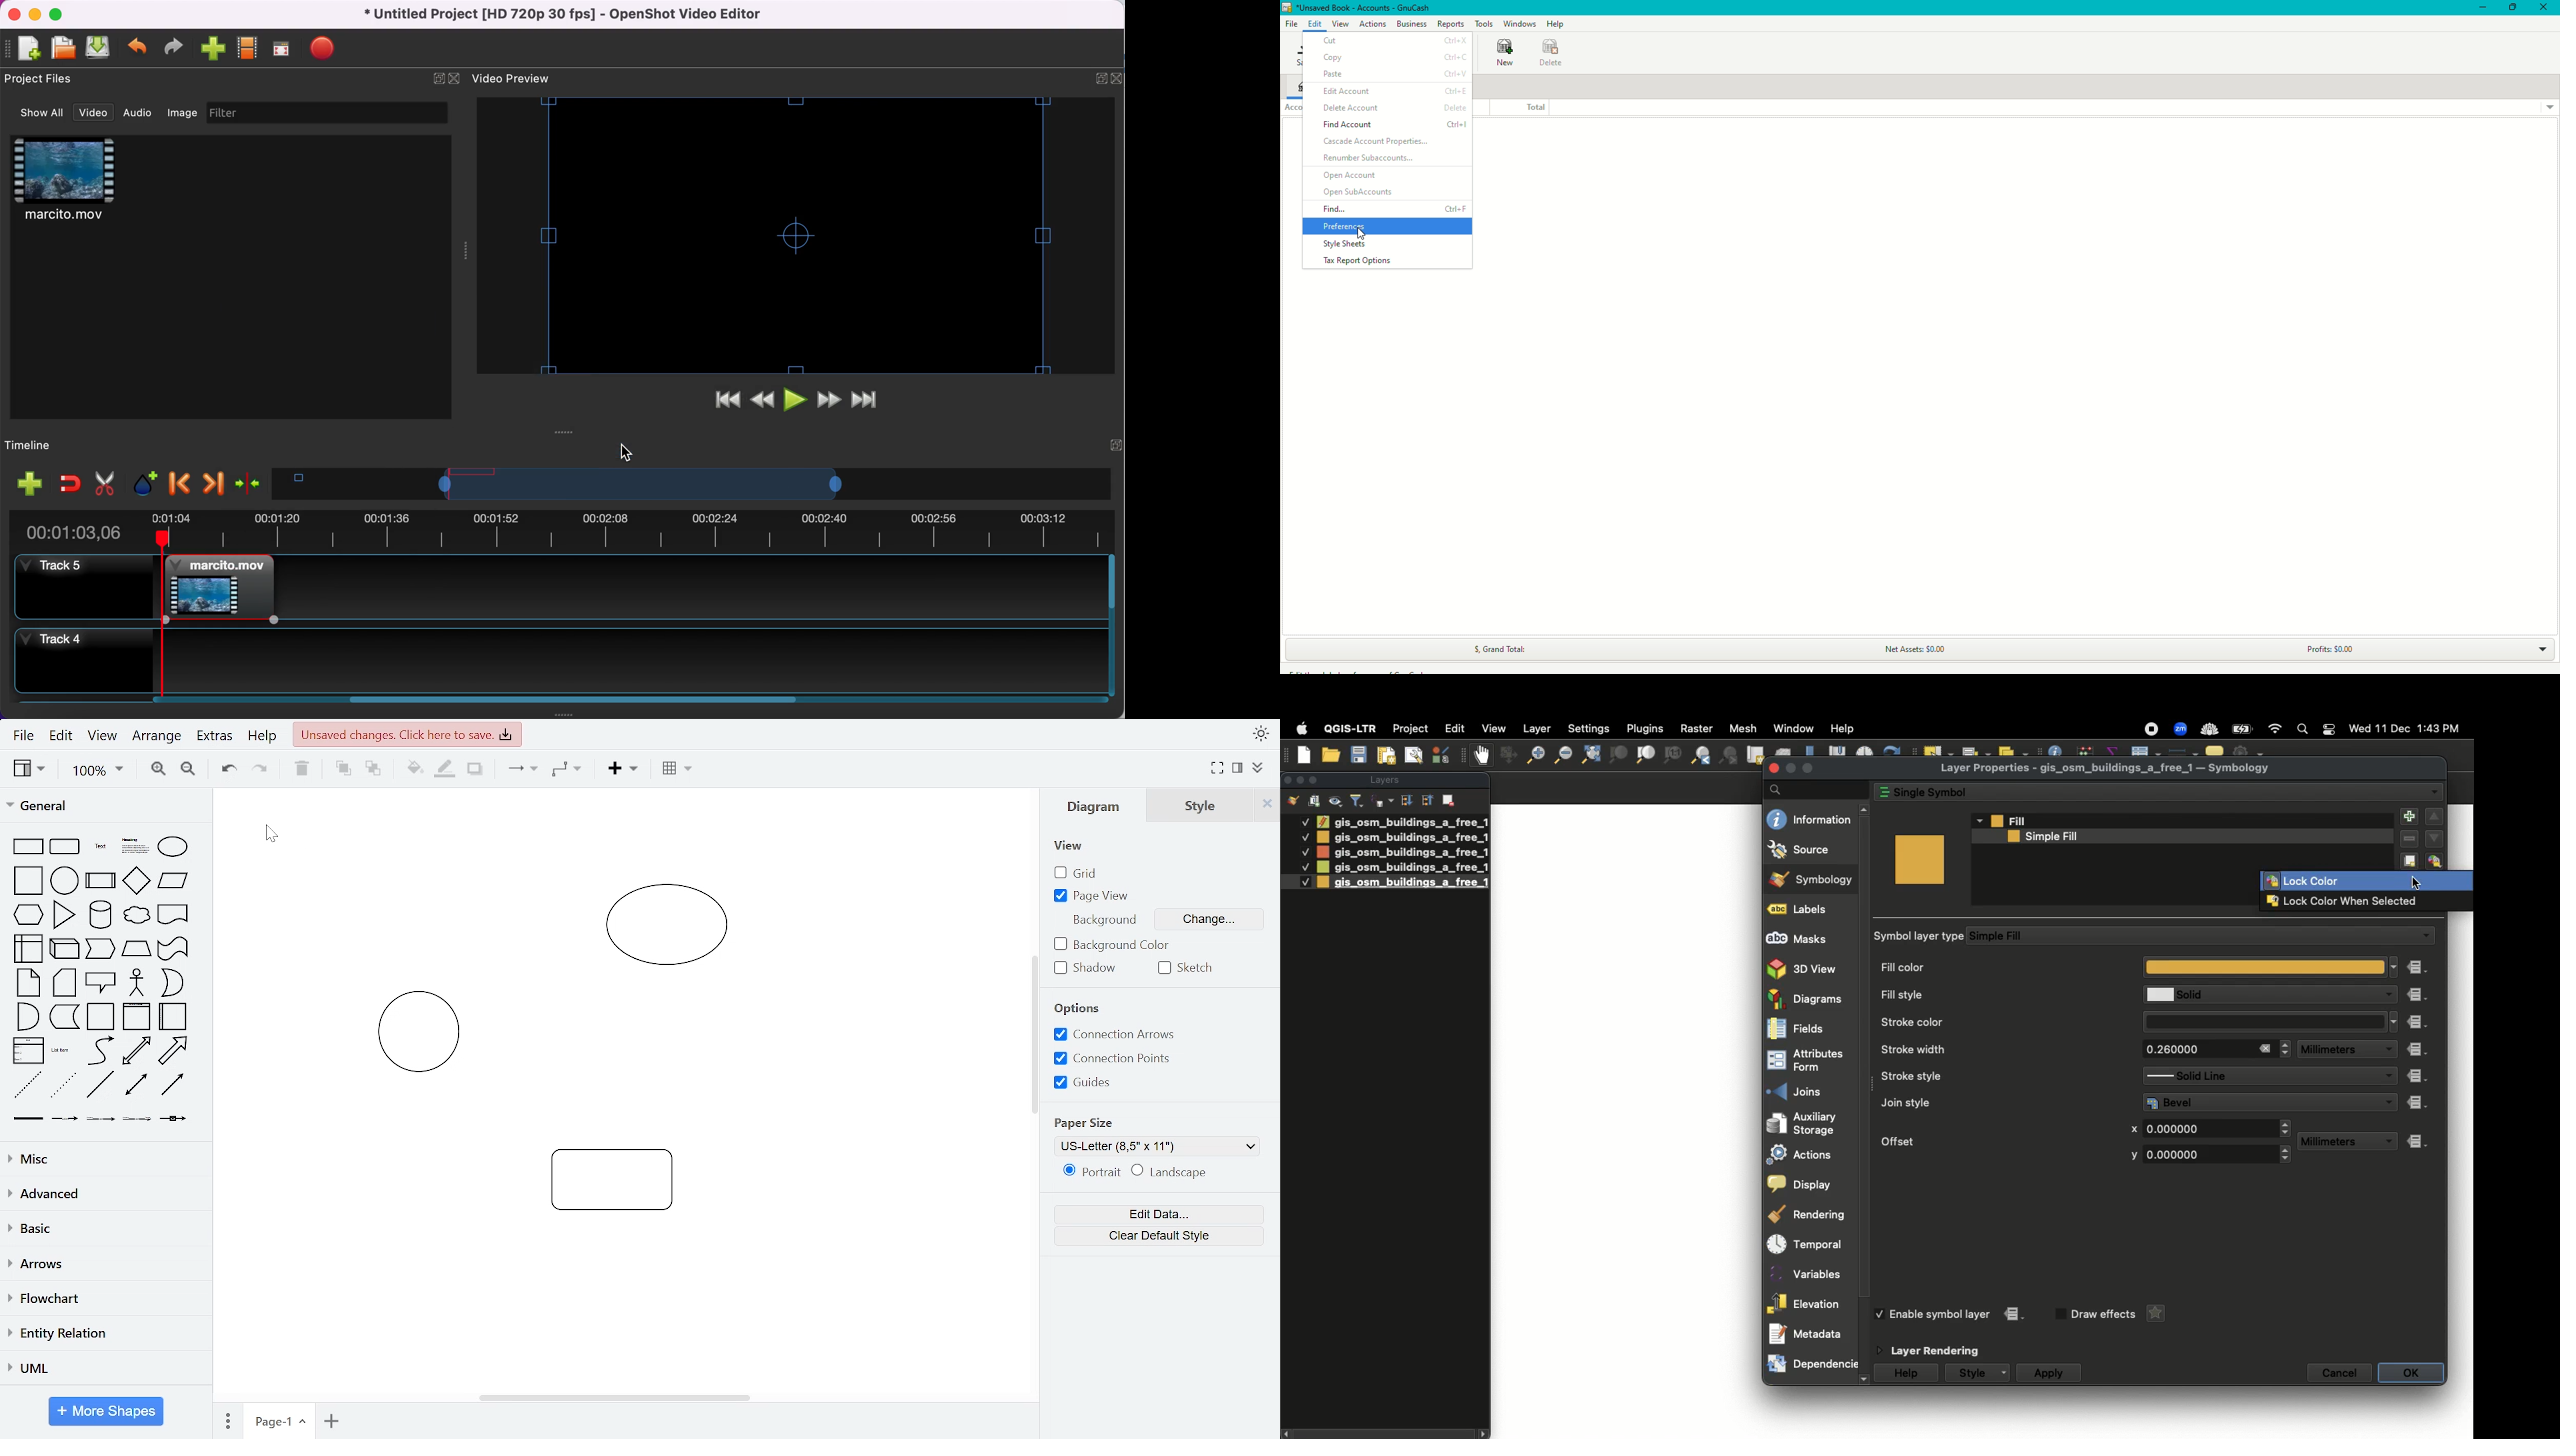 The height and width of the screenshot is (1456, 2576). Describe the element at coordinates (29, 913) in the screenshot. I see `hexagon` at that location.